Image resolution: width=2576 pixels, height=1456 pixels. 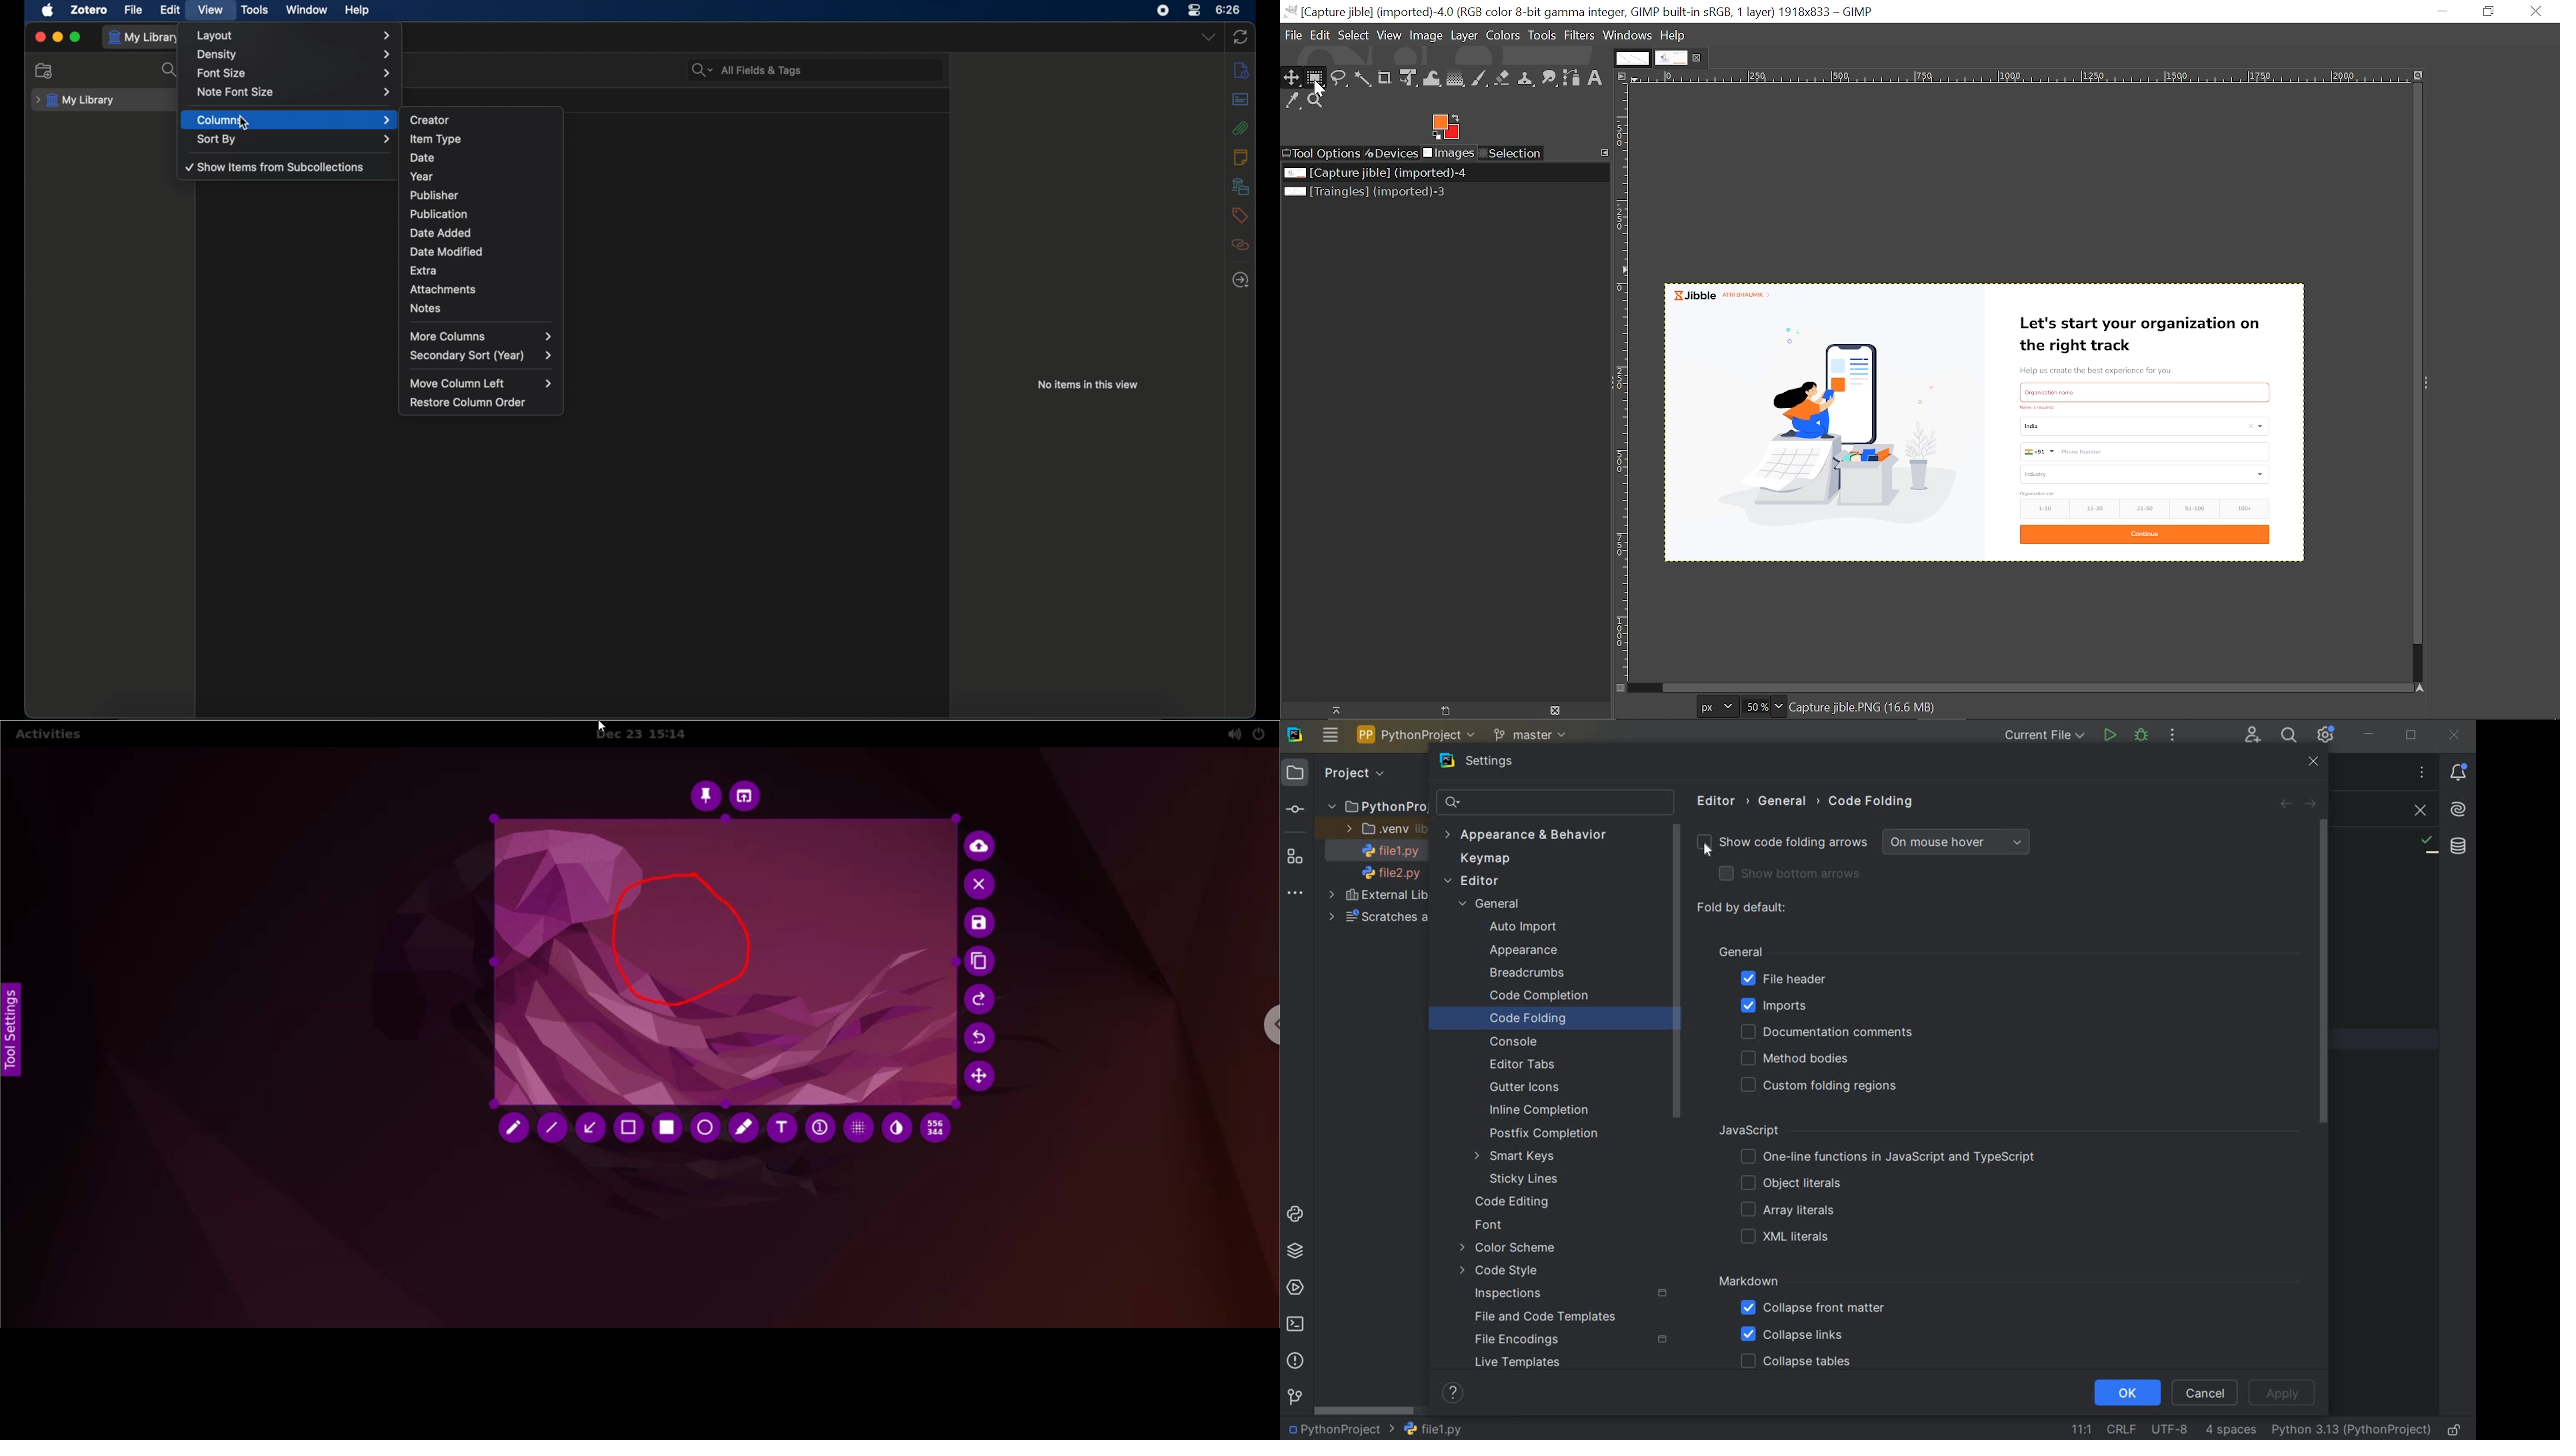 What do you see at coordinates (1572, 78) in the screenshot?
I see `Paths tool` at bounding box center [1572, 78].